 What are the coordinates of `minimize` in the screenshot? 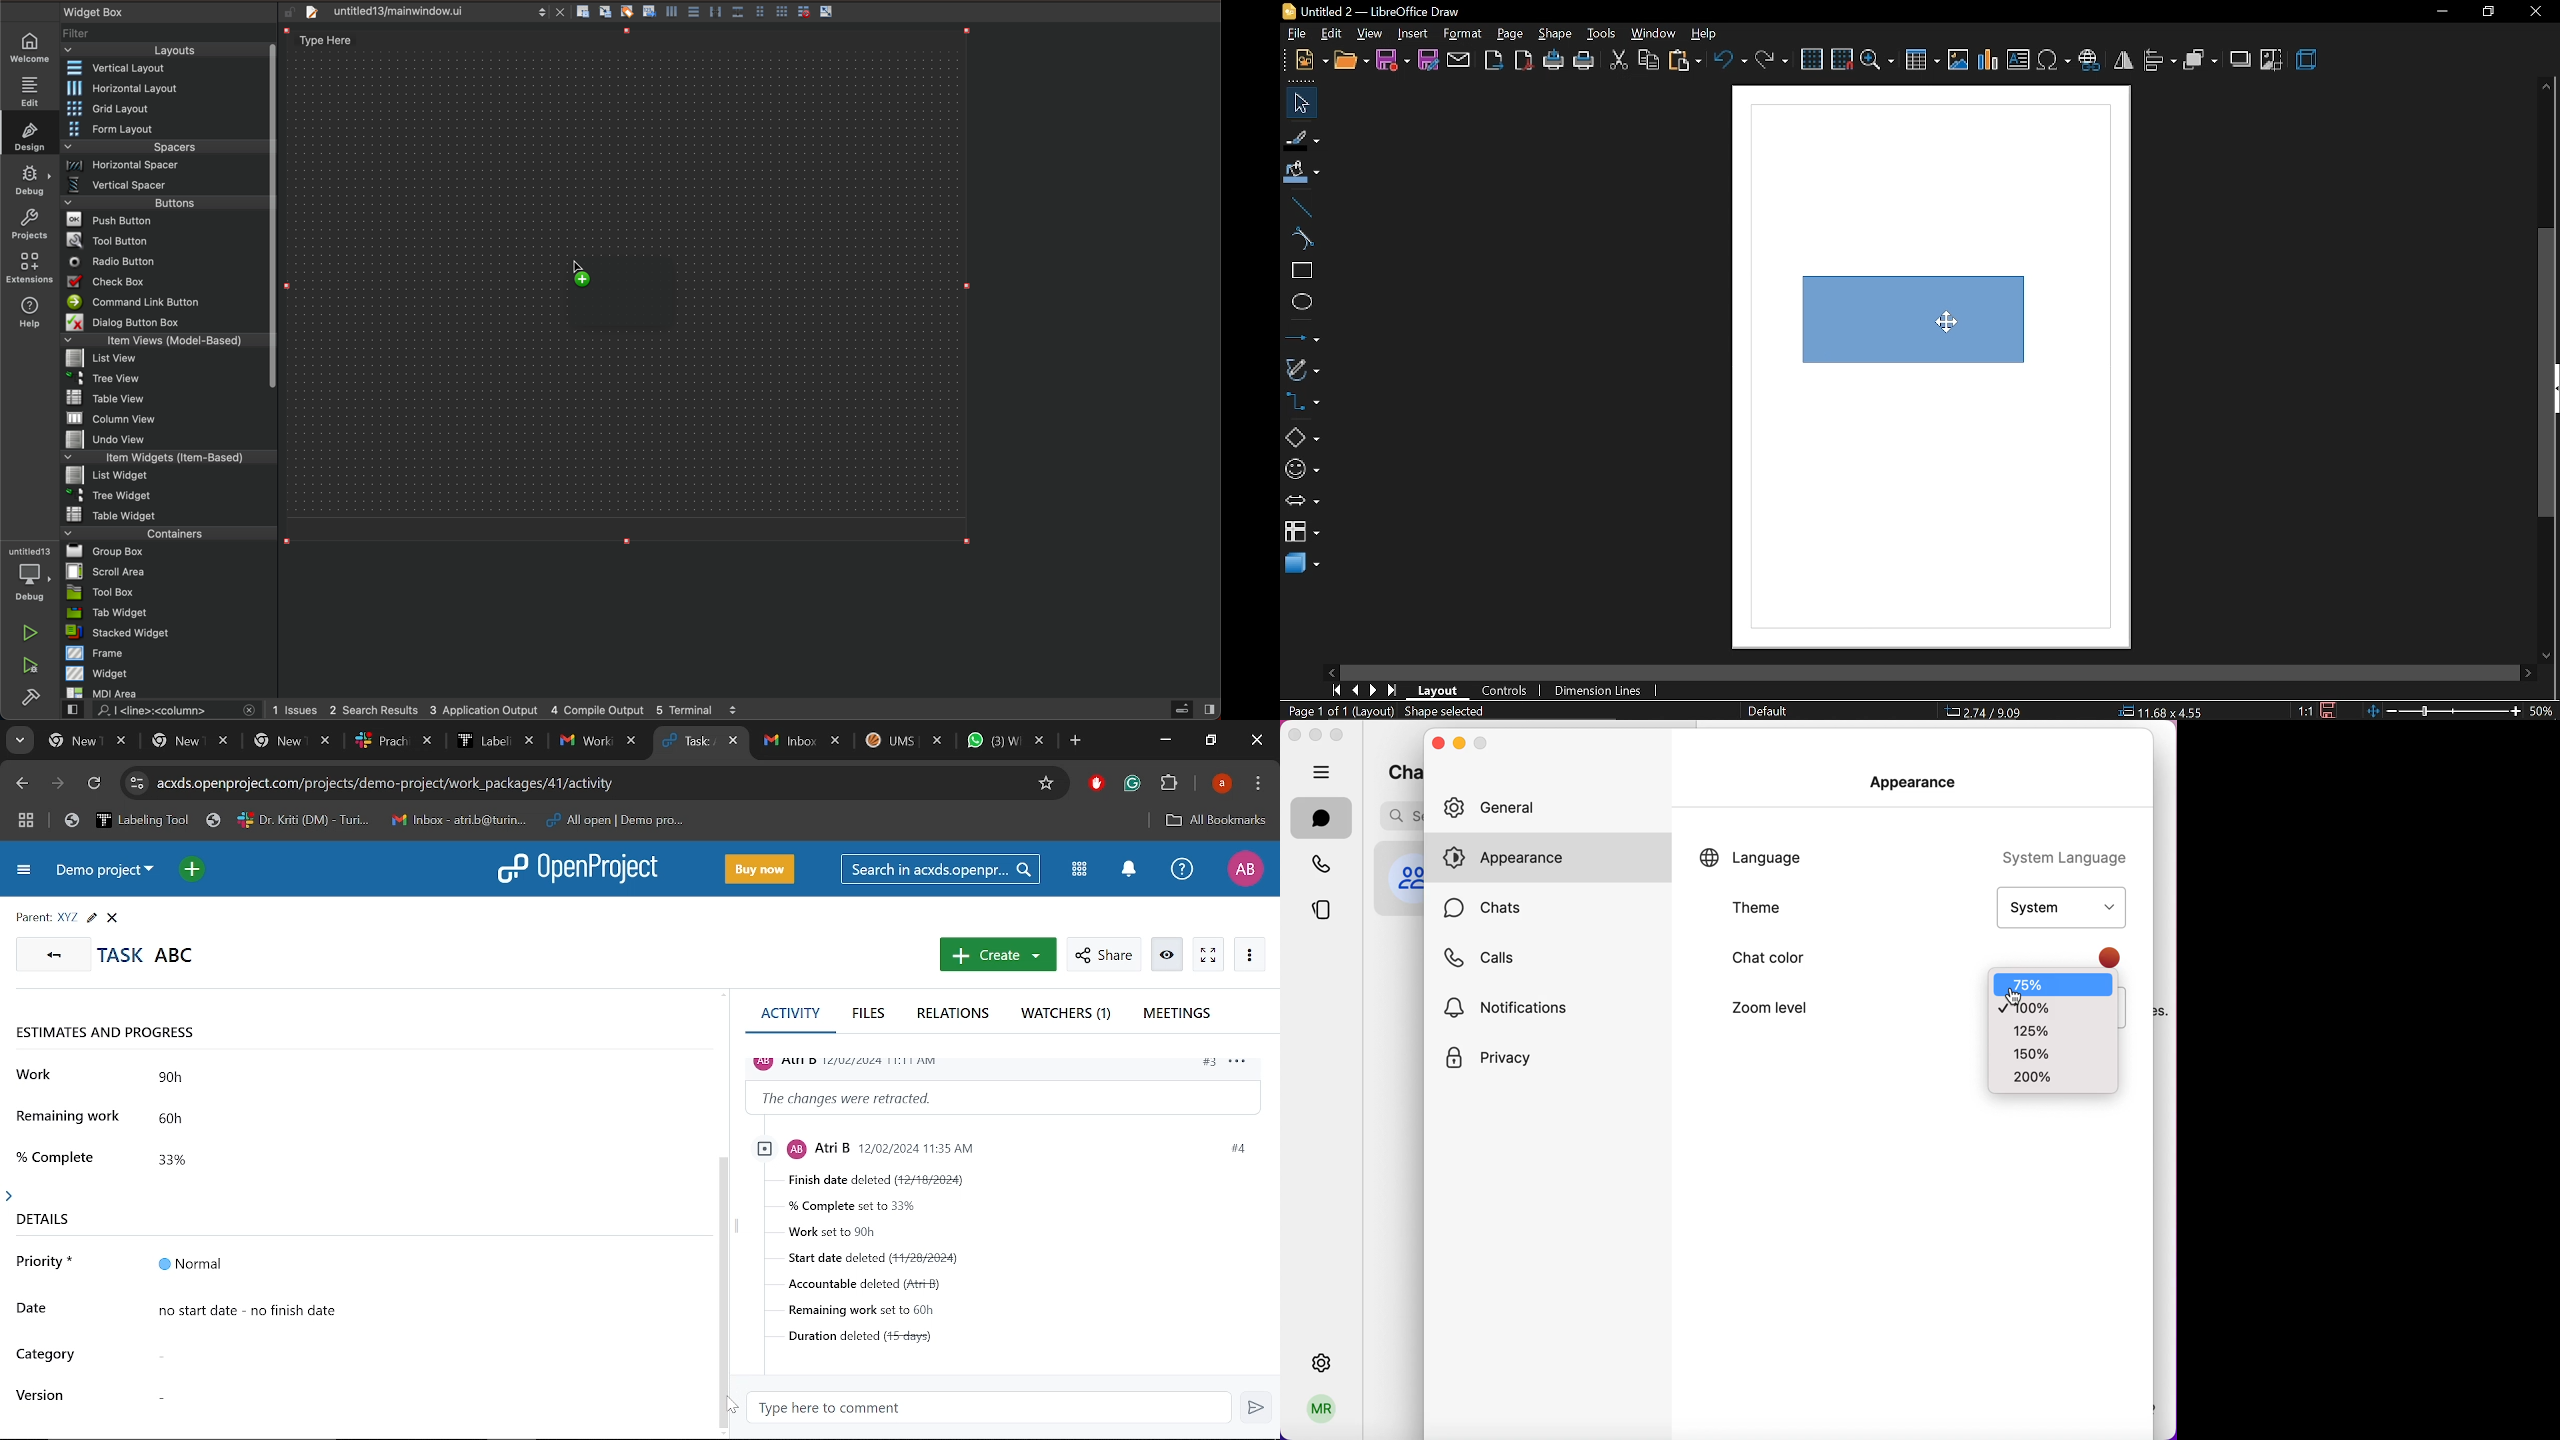 It's located at (1461, 743).